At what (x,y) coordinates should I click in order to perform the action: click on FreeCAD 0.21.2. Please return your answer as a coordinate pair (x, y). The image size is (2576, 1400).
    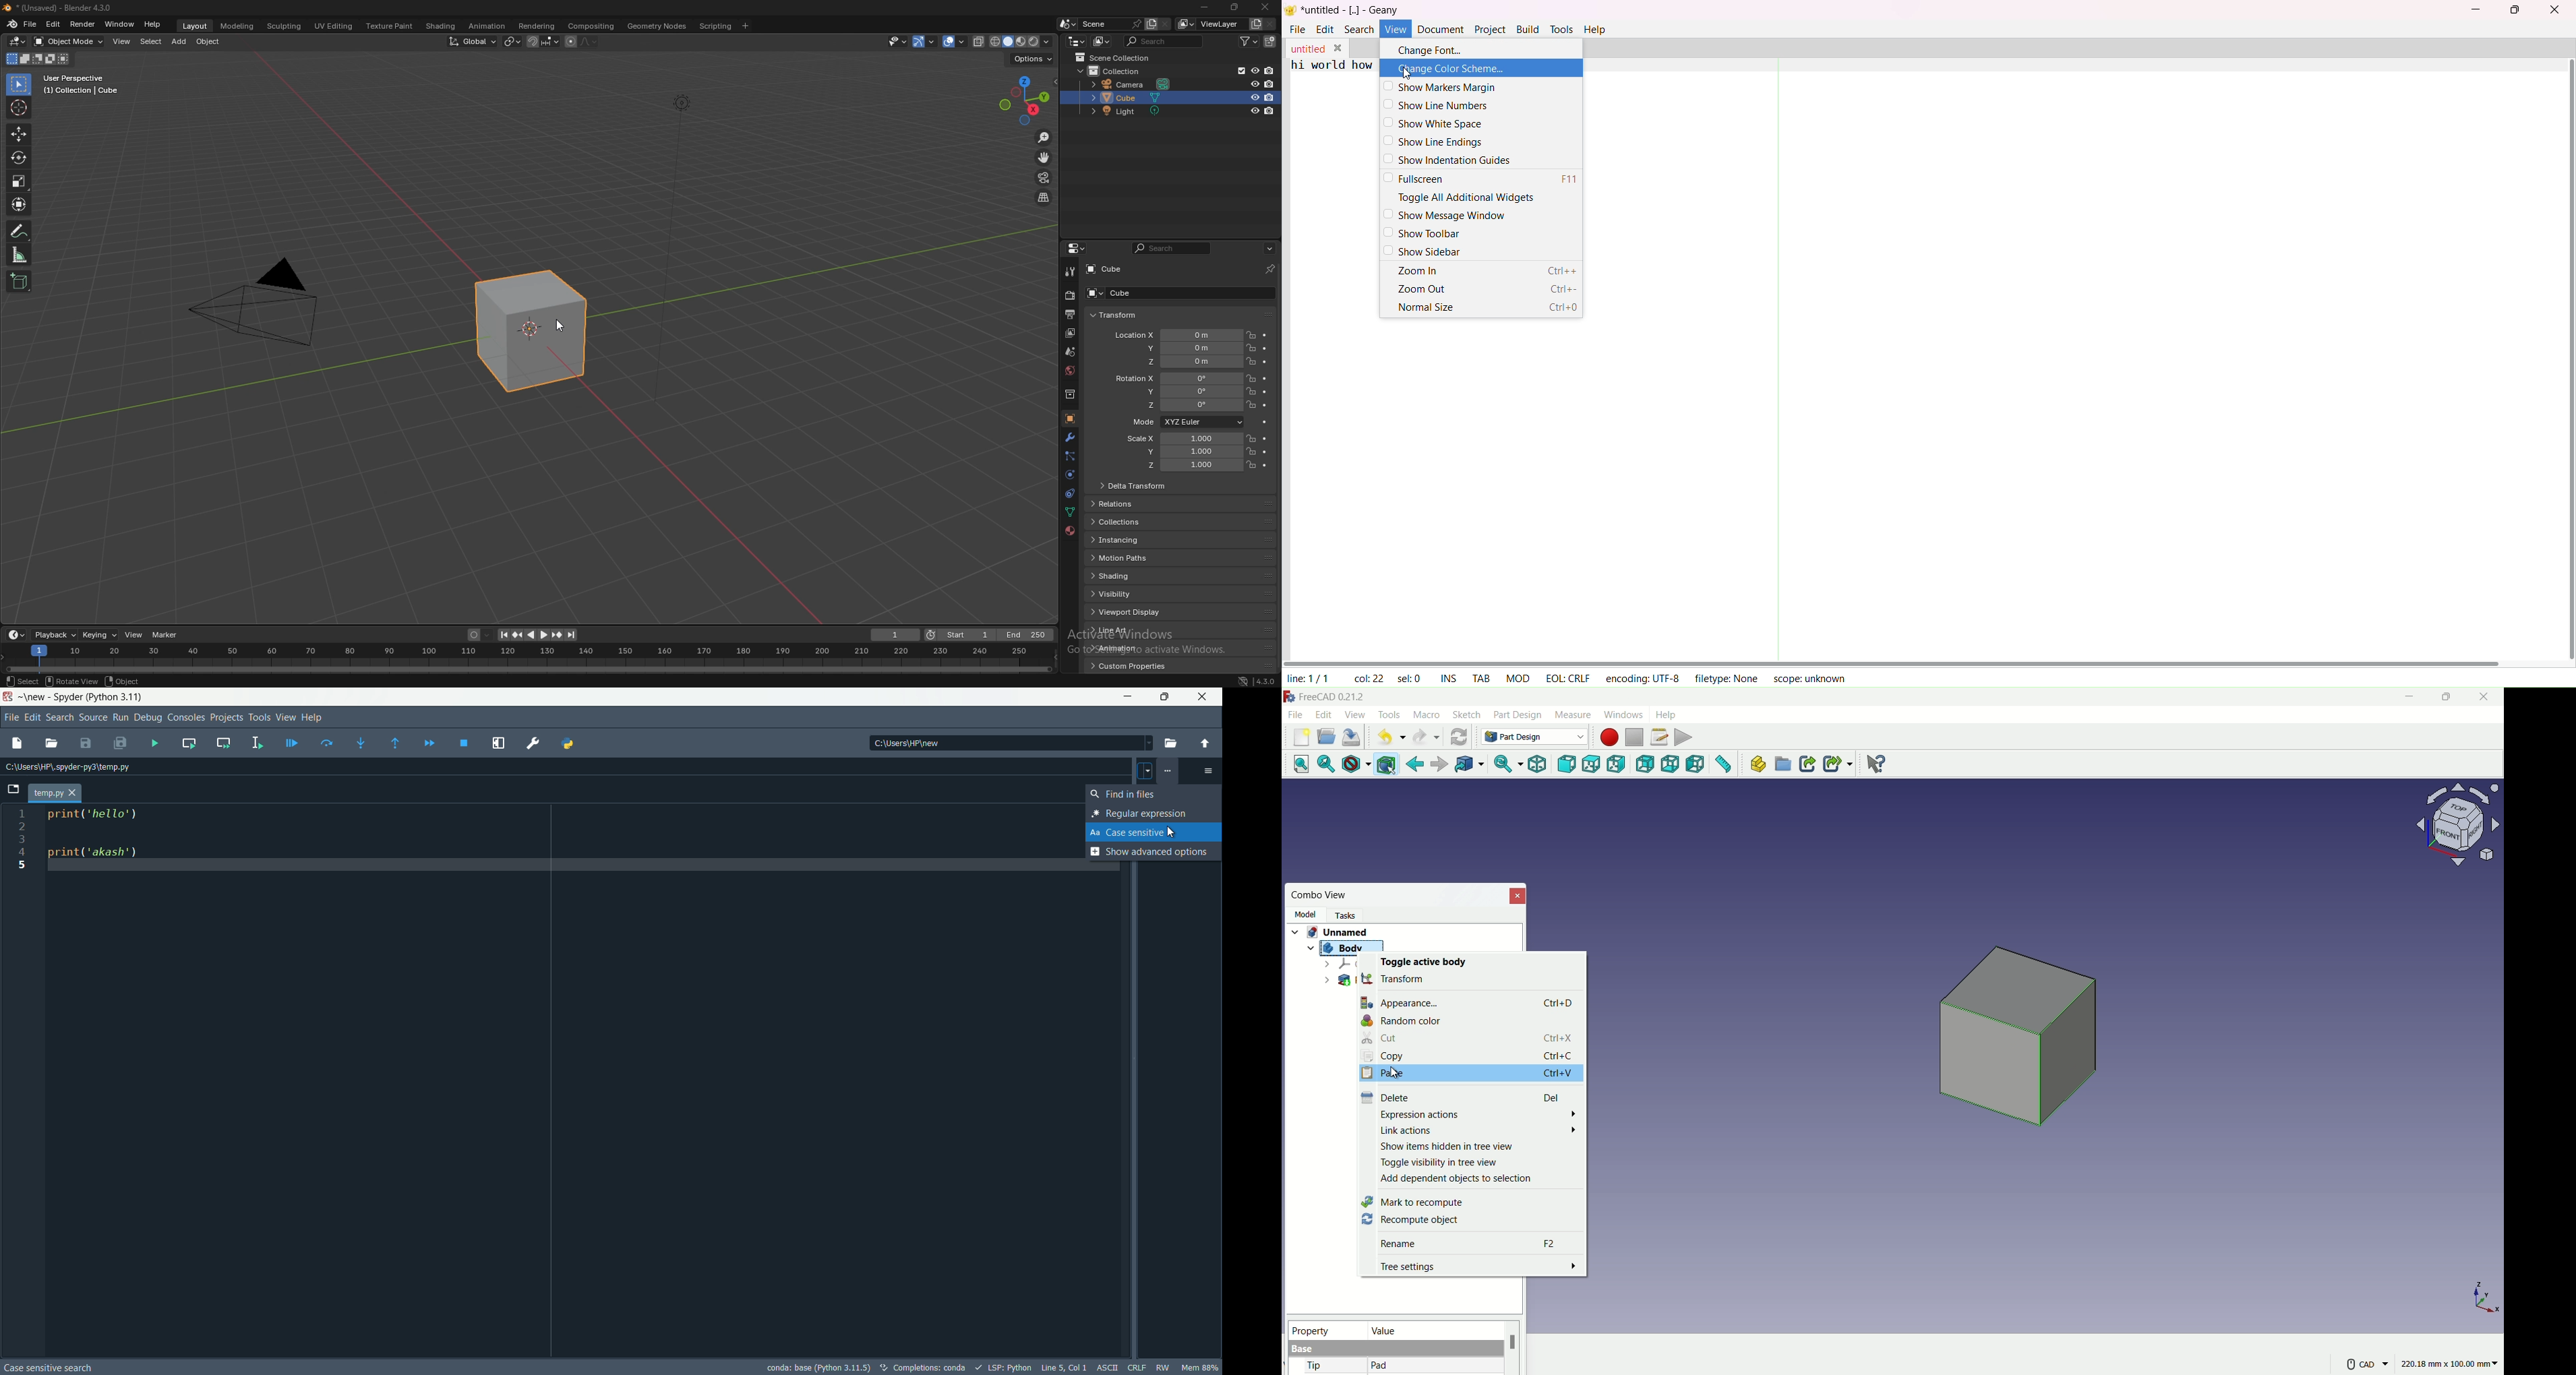
    Looking at the image, I should click on (1326, 696).